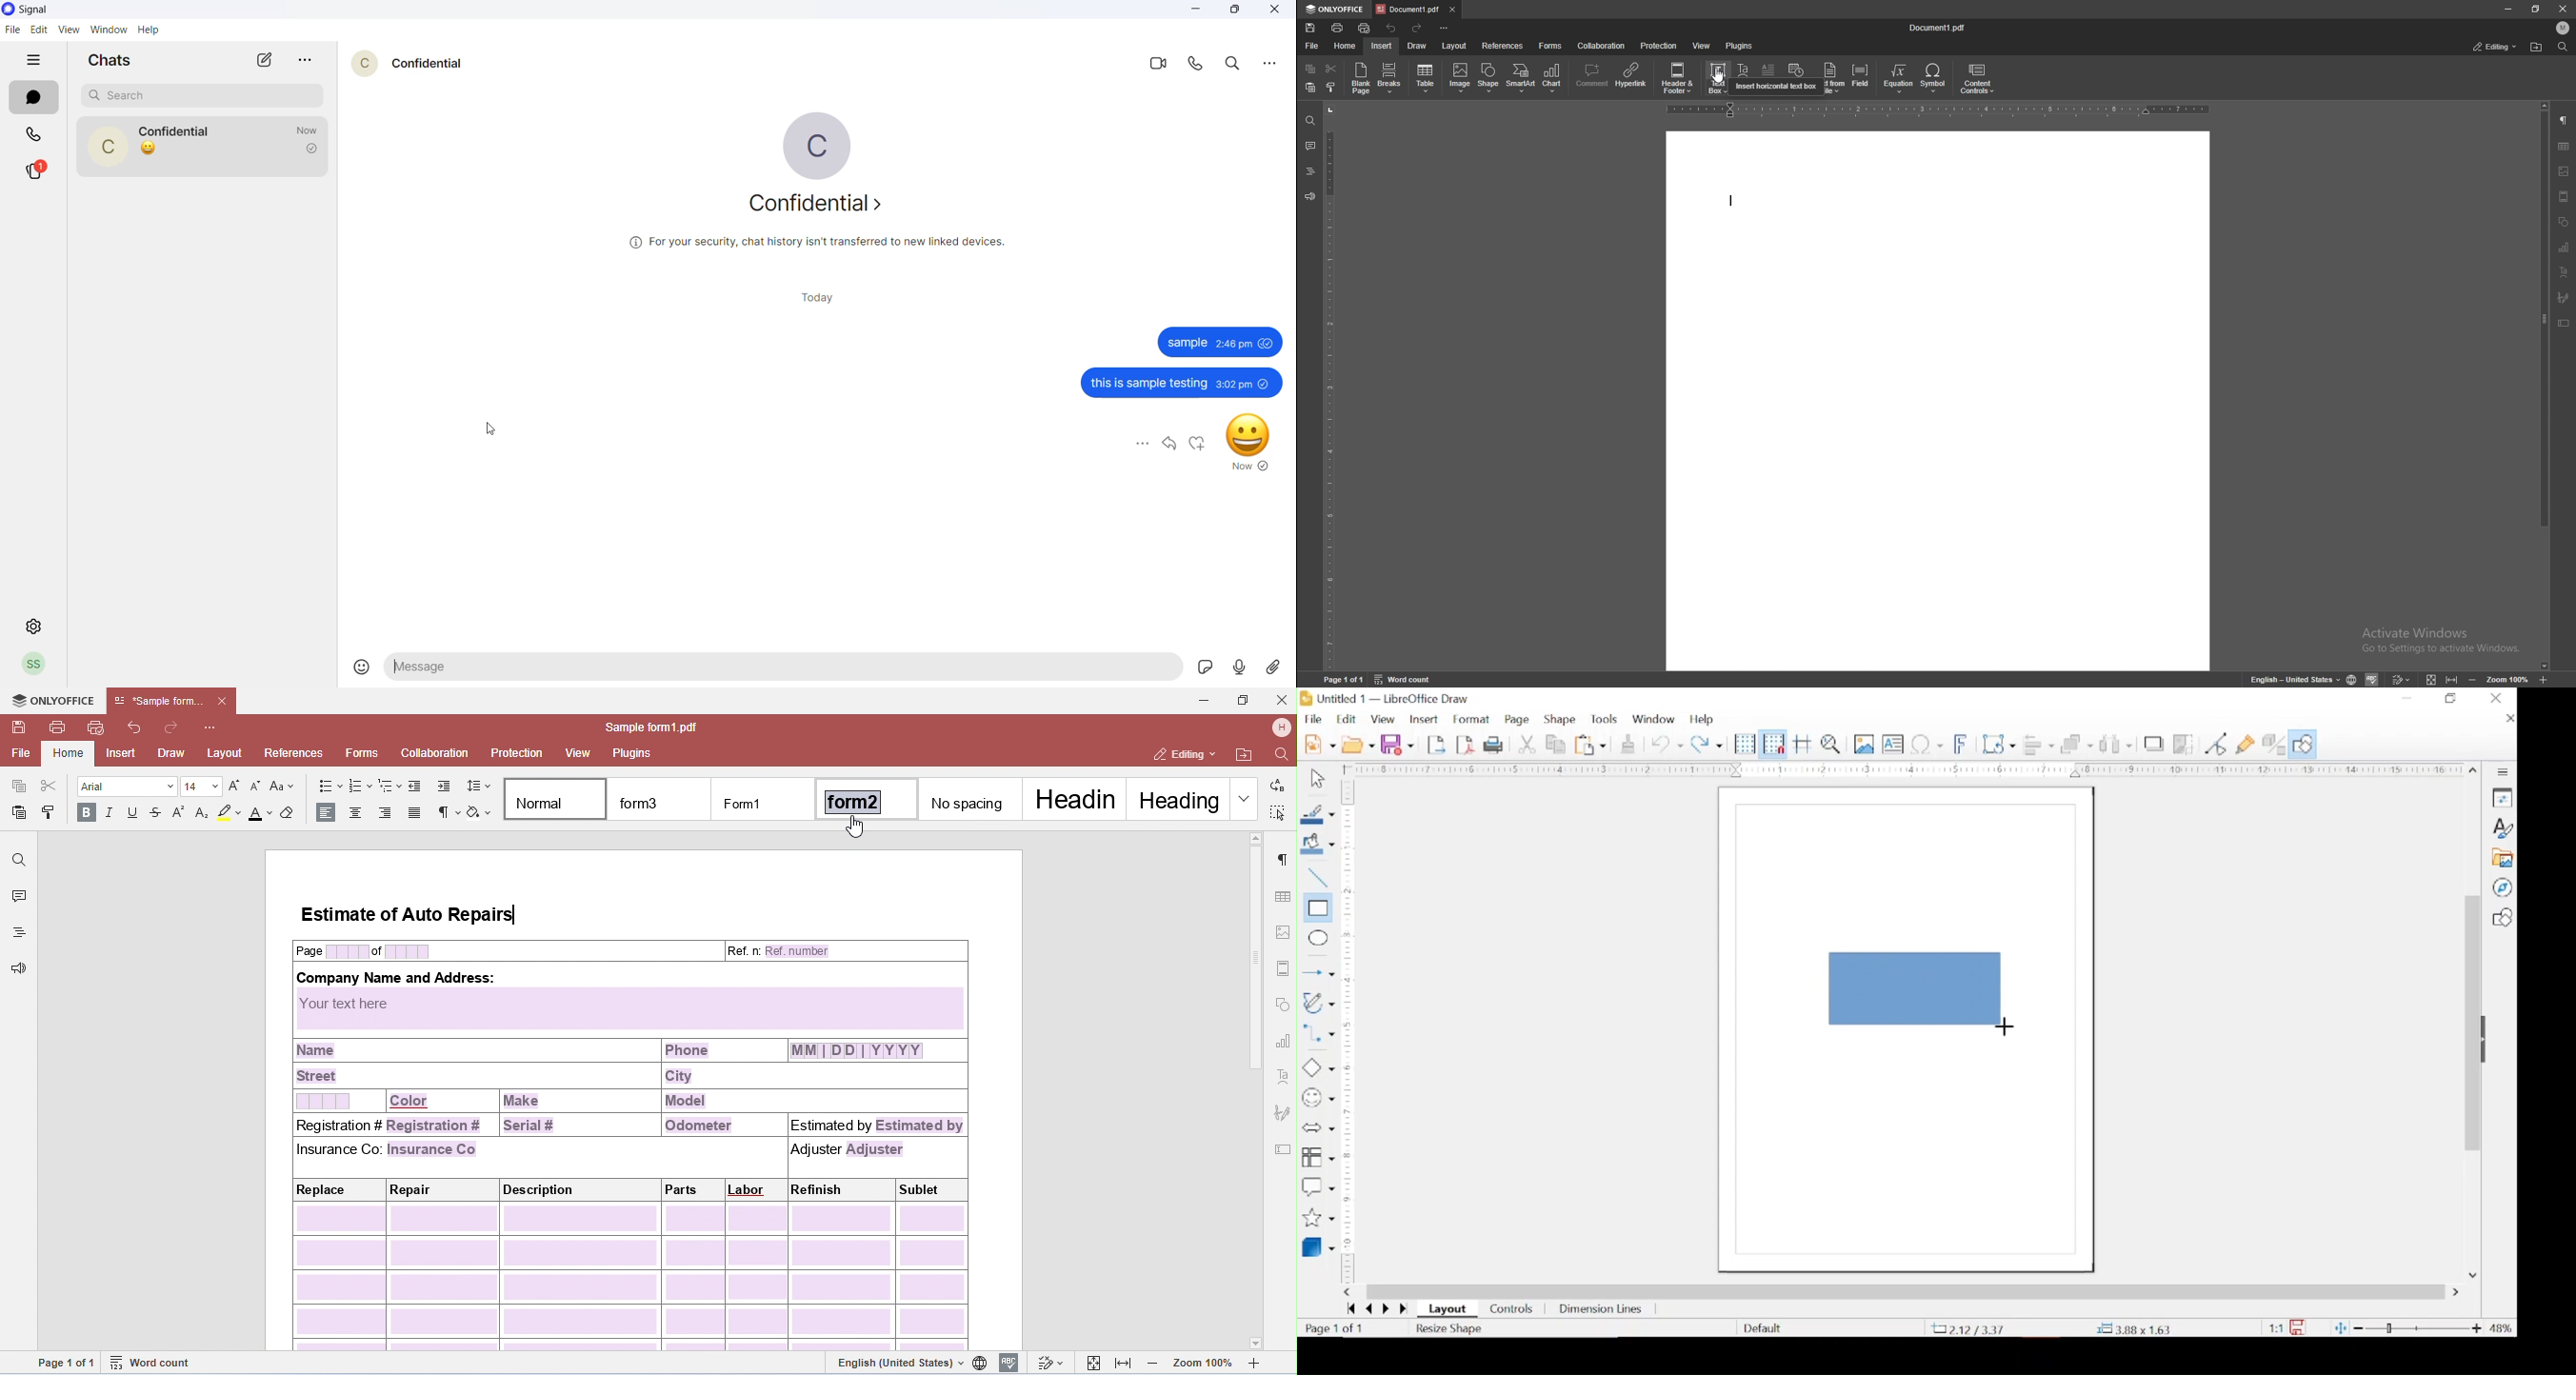 Image resolution: width=2576 pixels, height=1400 pixels. What do you see at coordinates (1187, 342) in the screenshot?
I see `sample` at bounding box center [1187, 342].